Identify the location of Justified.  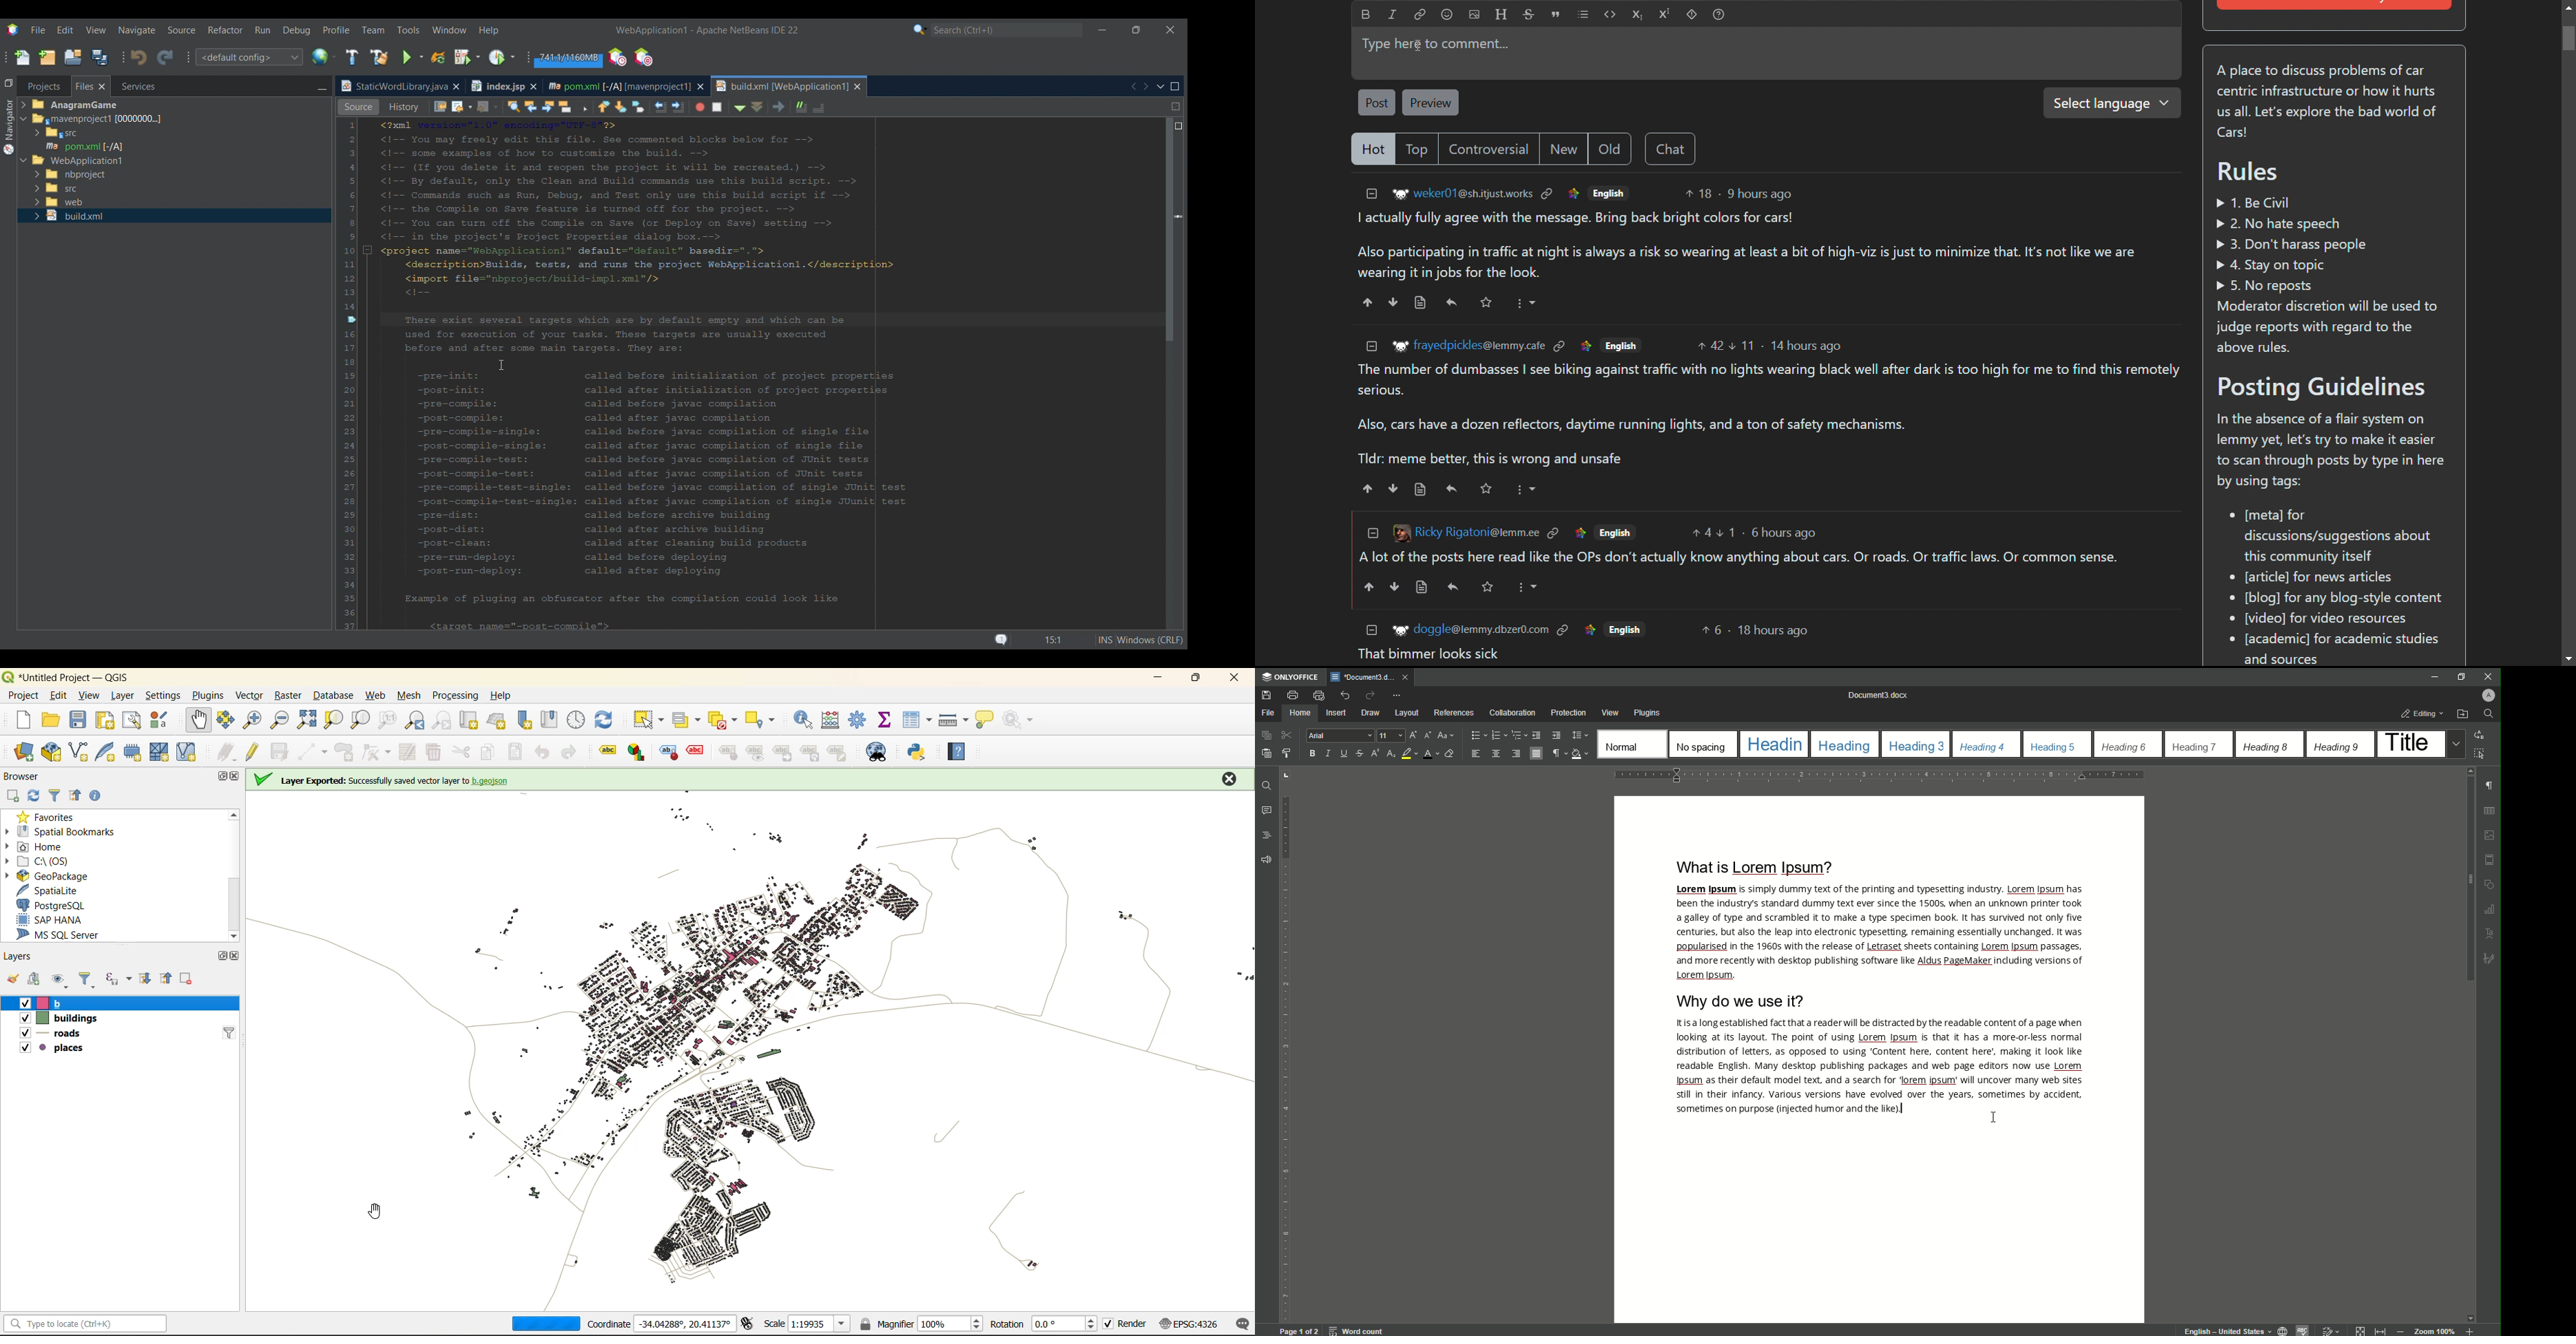
(1536, 754).